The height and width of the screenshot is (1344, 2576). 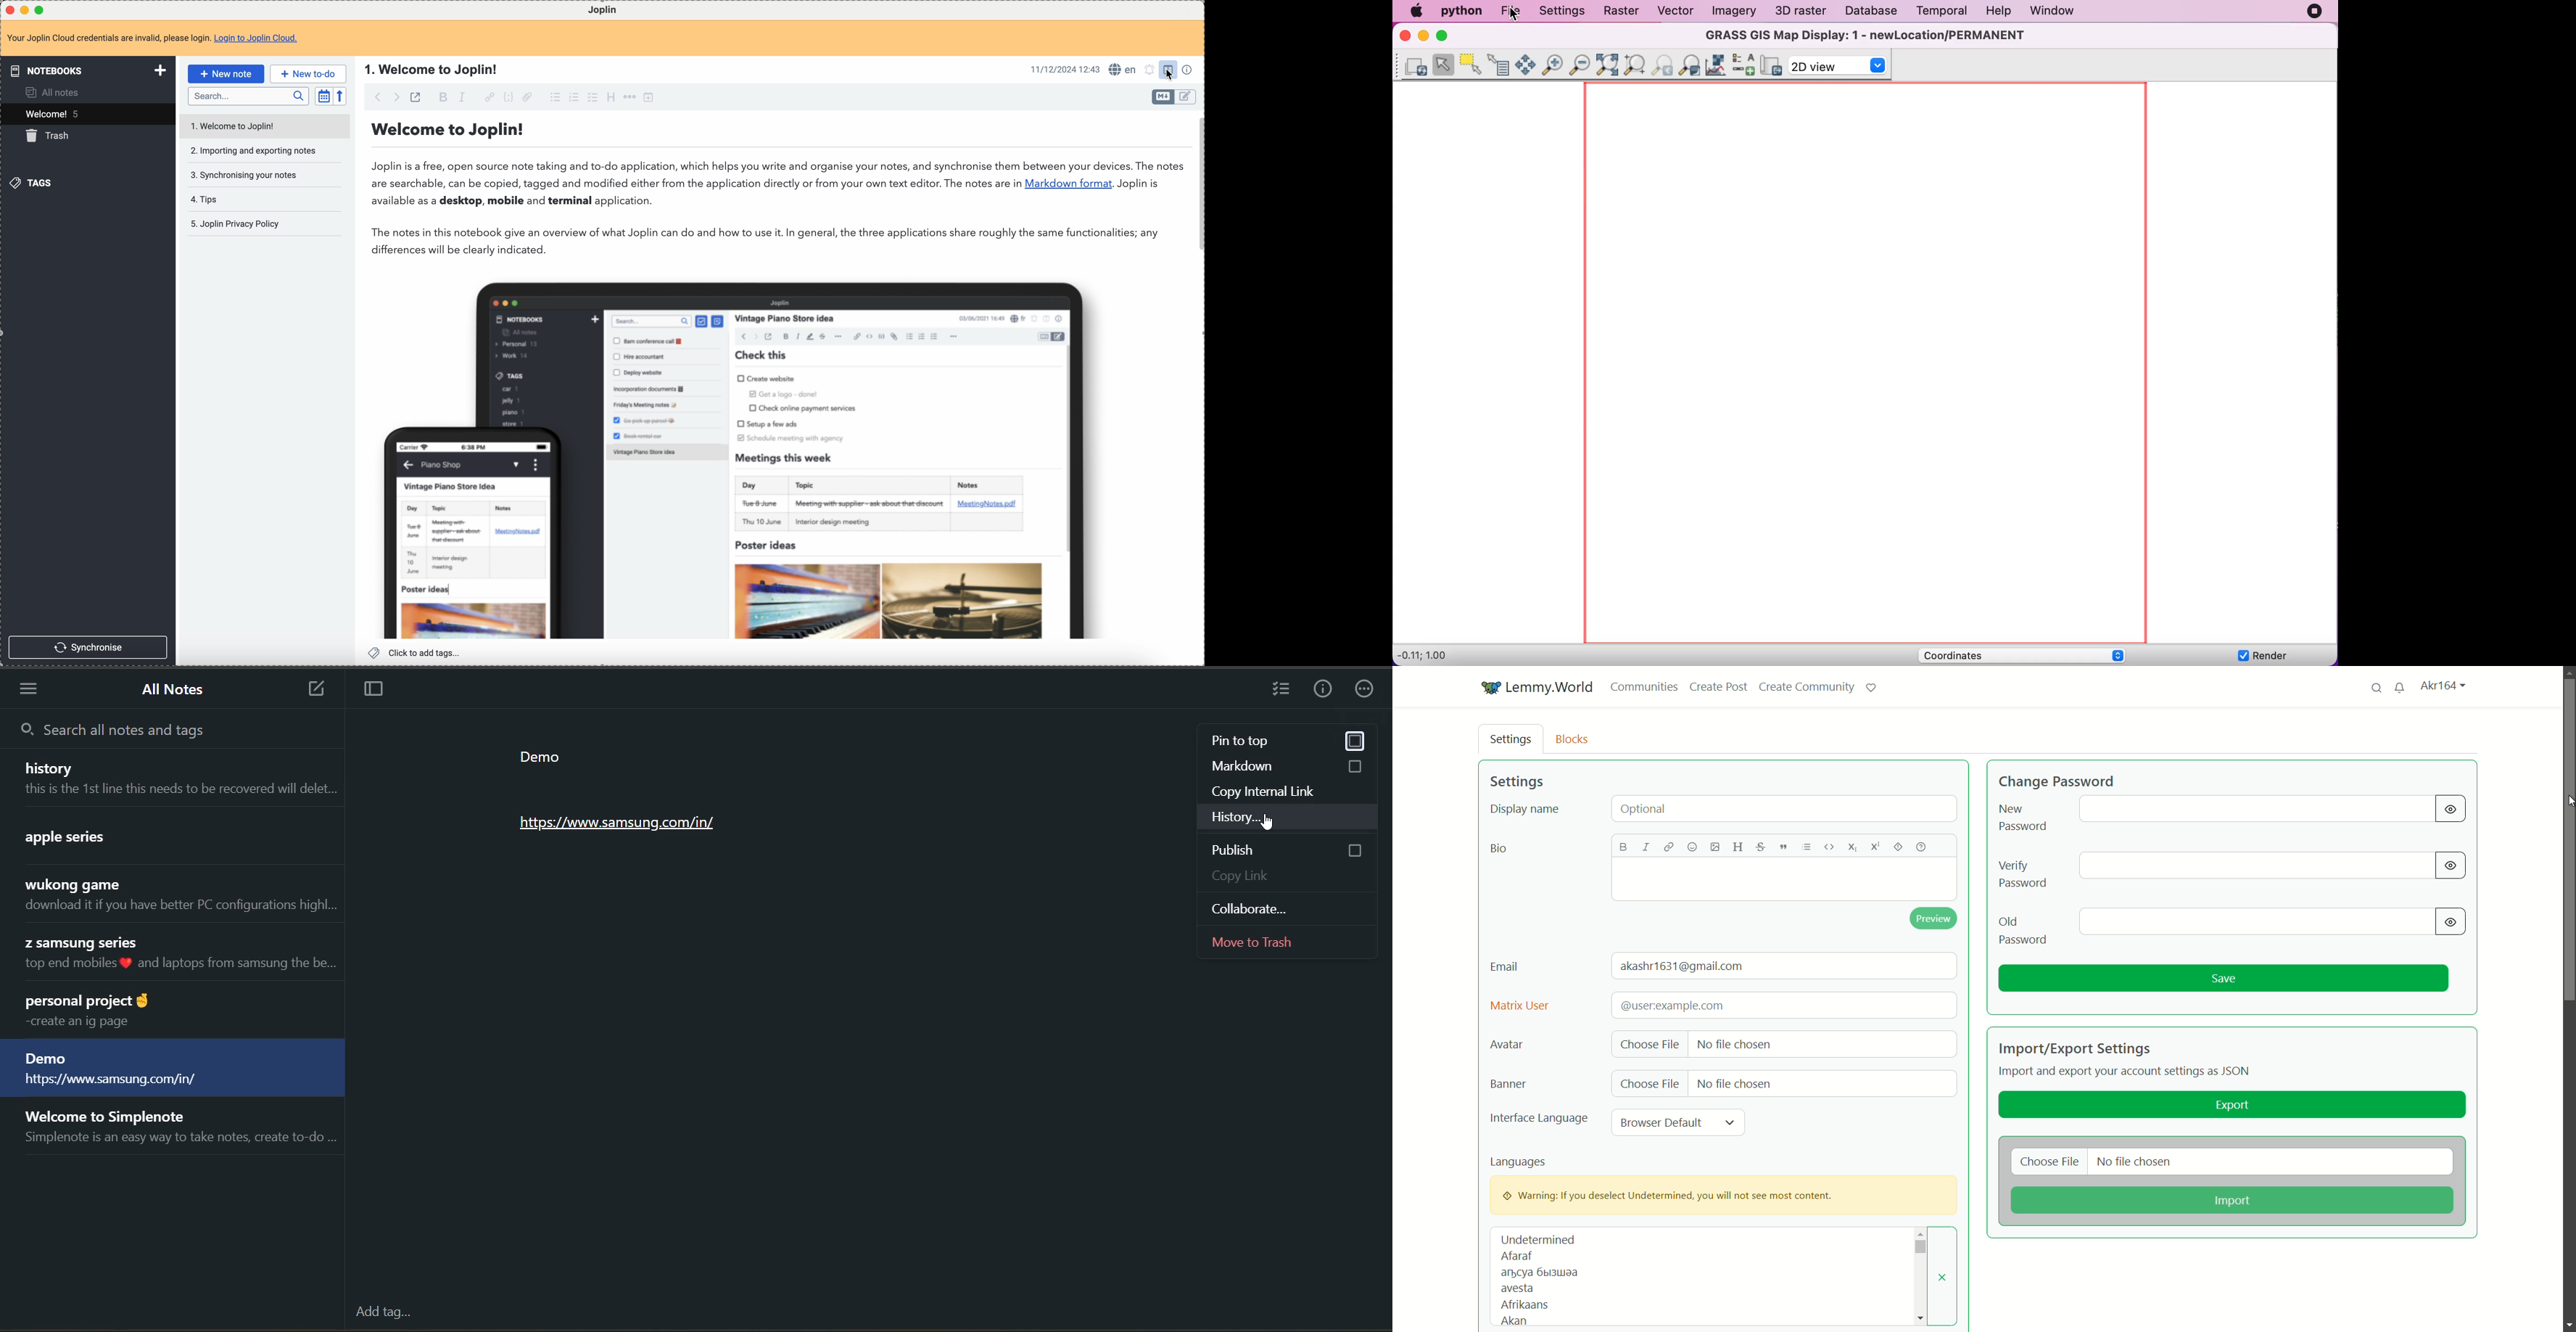 What do you see at coordinates (1717, 686) in the screenshot?
I see `create post` at bounding box center [1717, 686].